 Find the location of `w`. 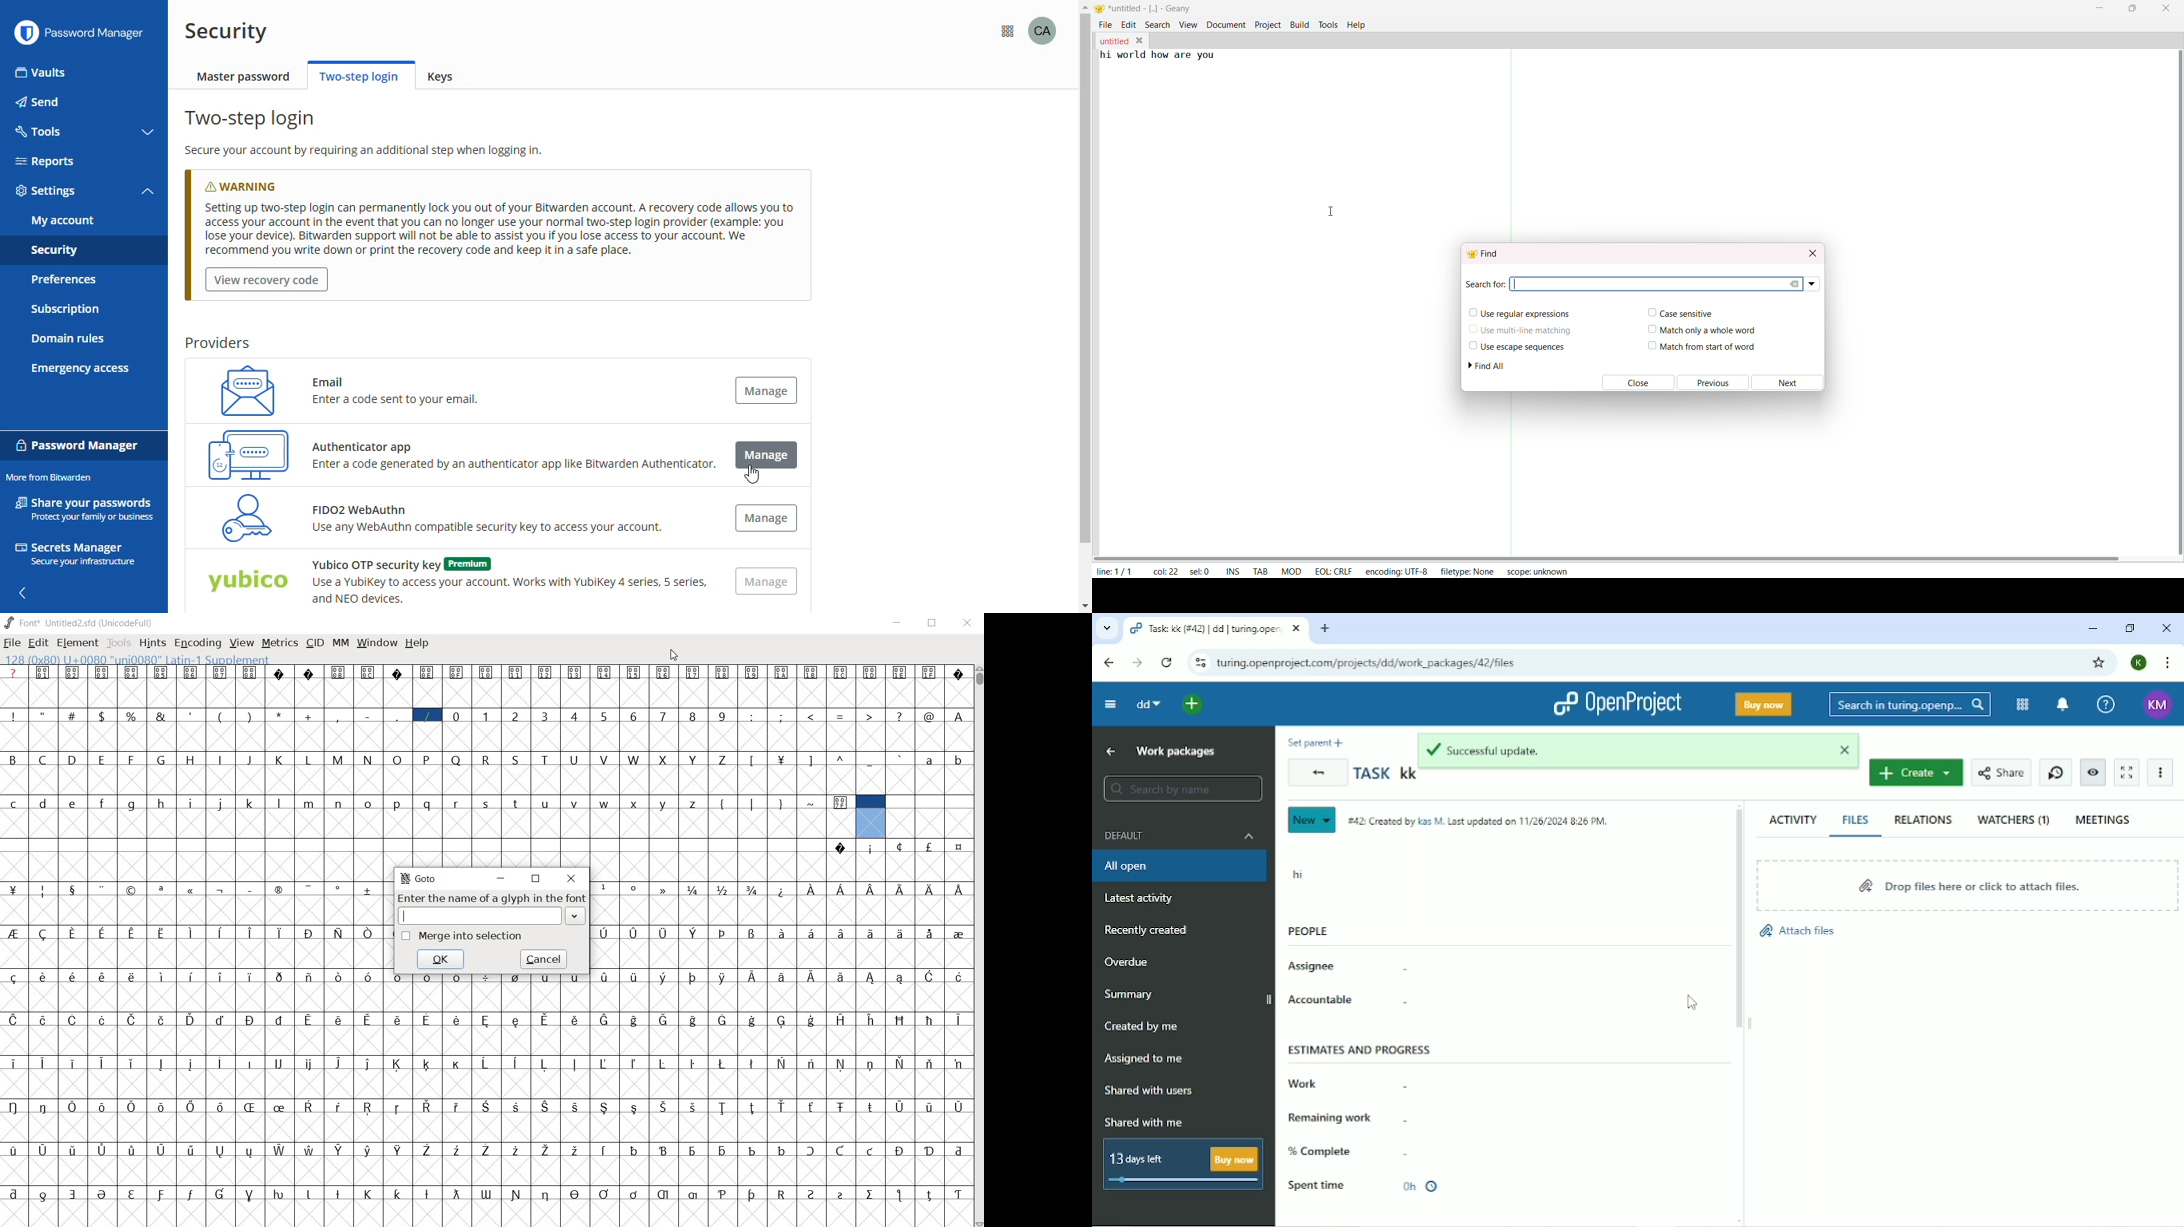

w is located at coordinates (604, 802).